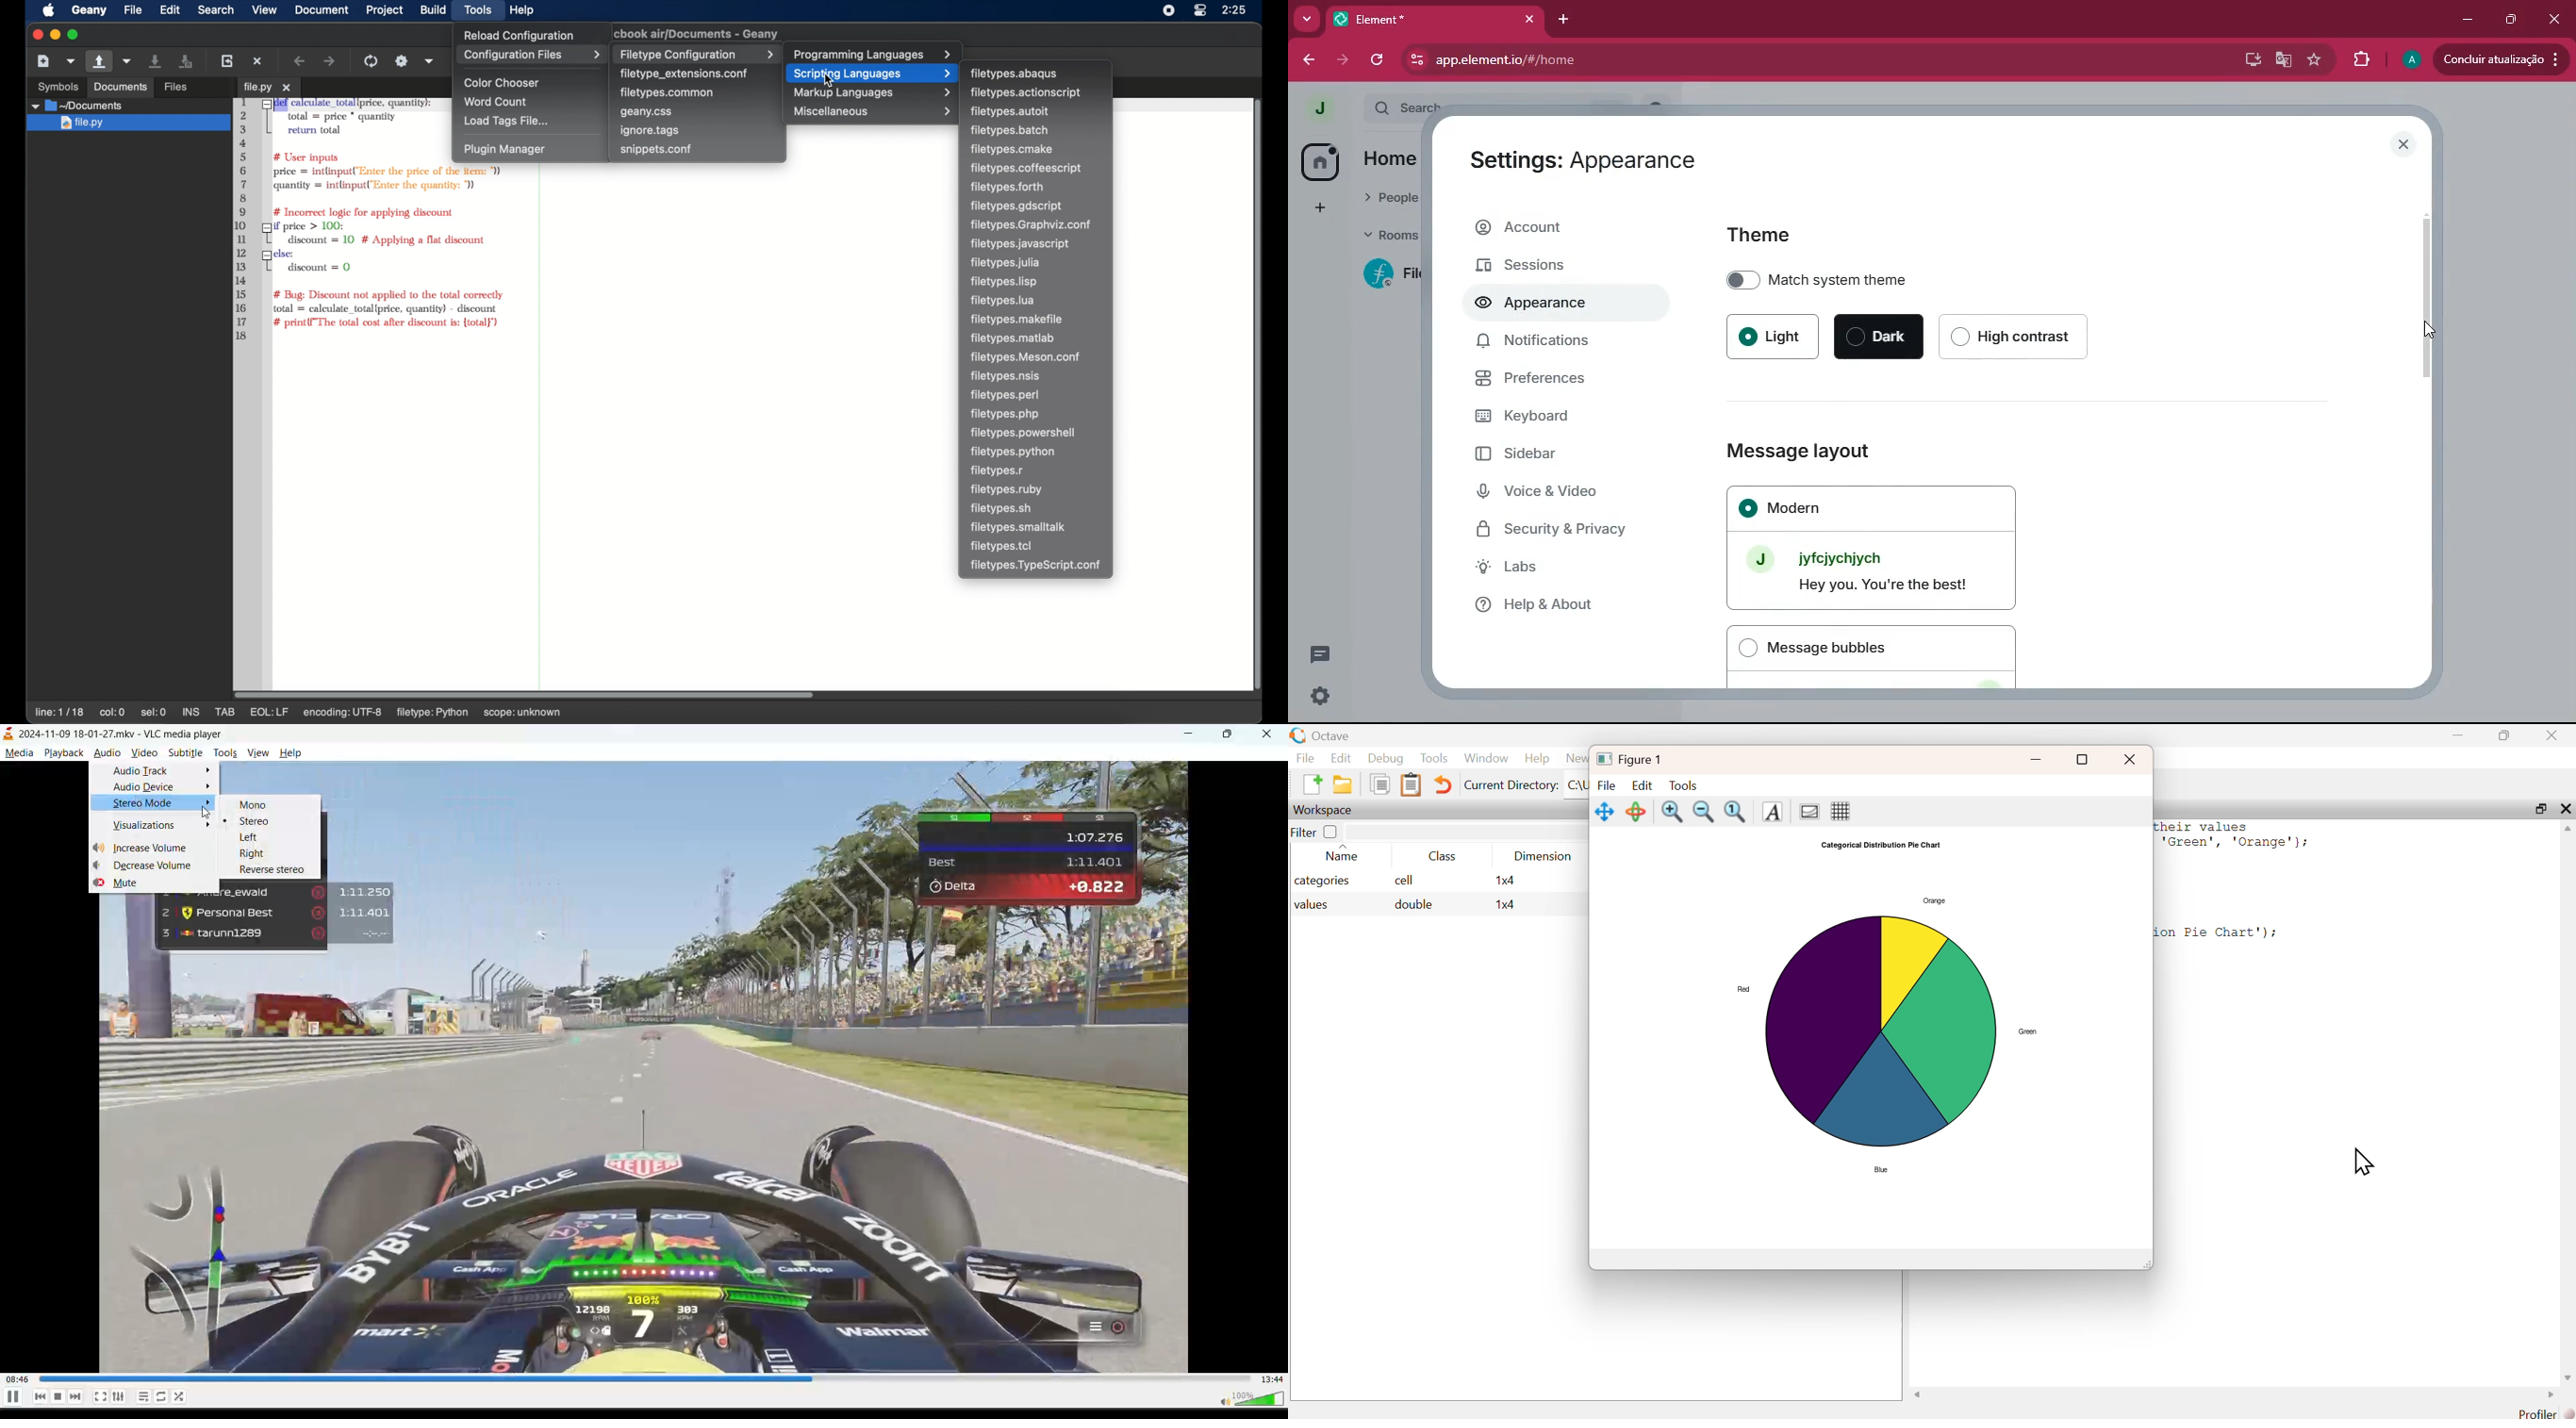  What do you see at coordinates (1880, 846) in the screenshot?
I see `Categorical Distribution Pie Chart` at bounding box center [1880, 846].